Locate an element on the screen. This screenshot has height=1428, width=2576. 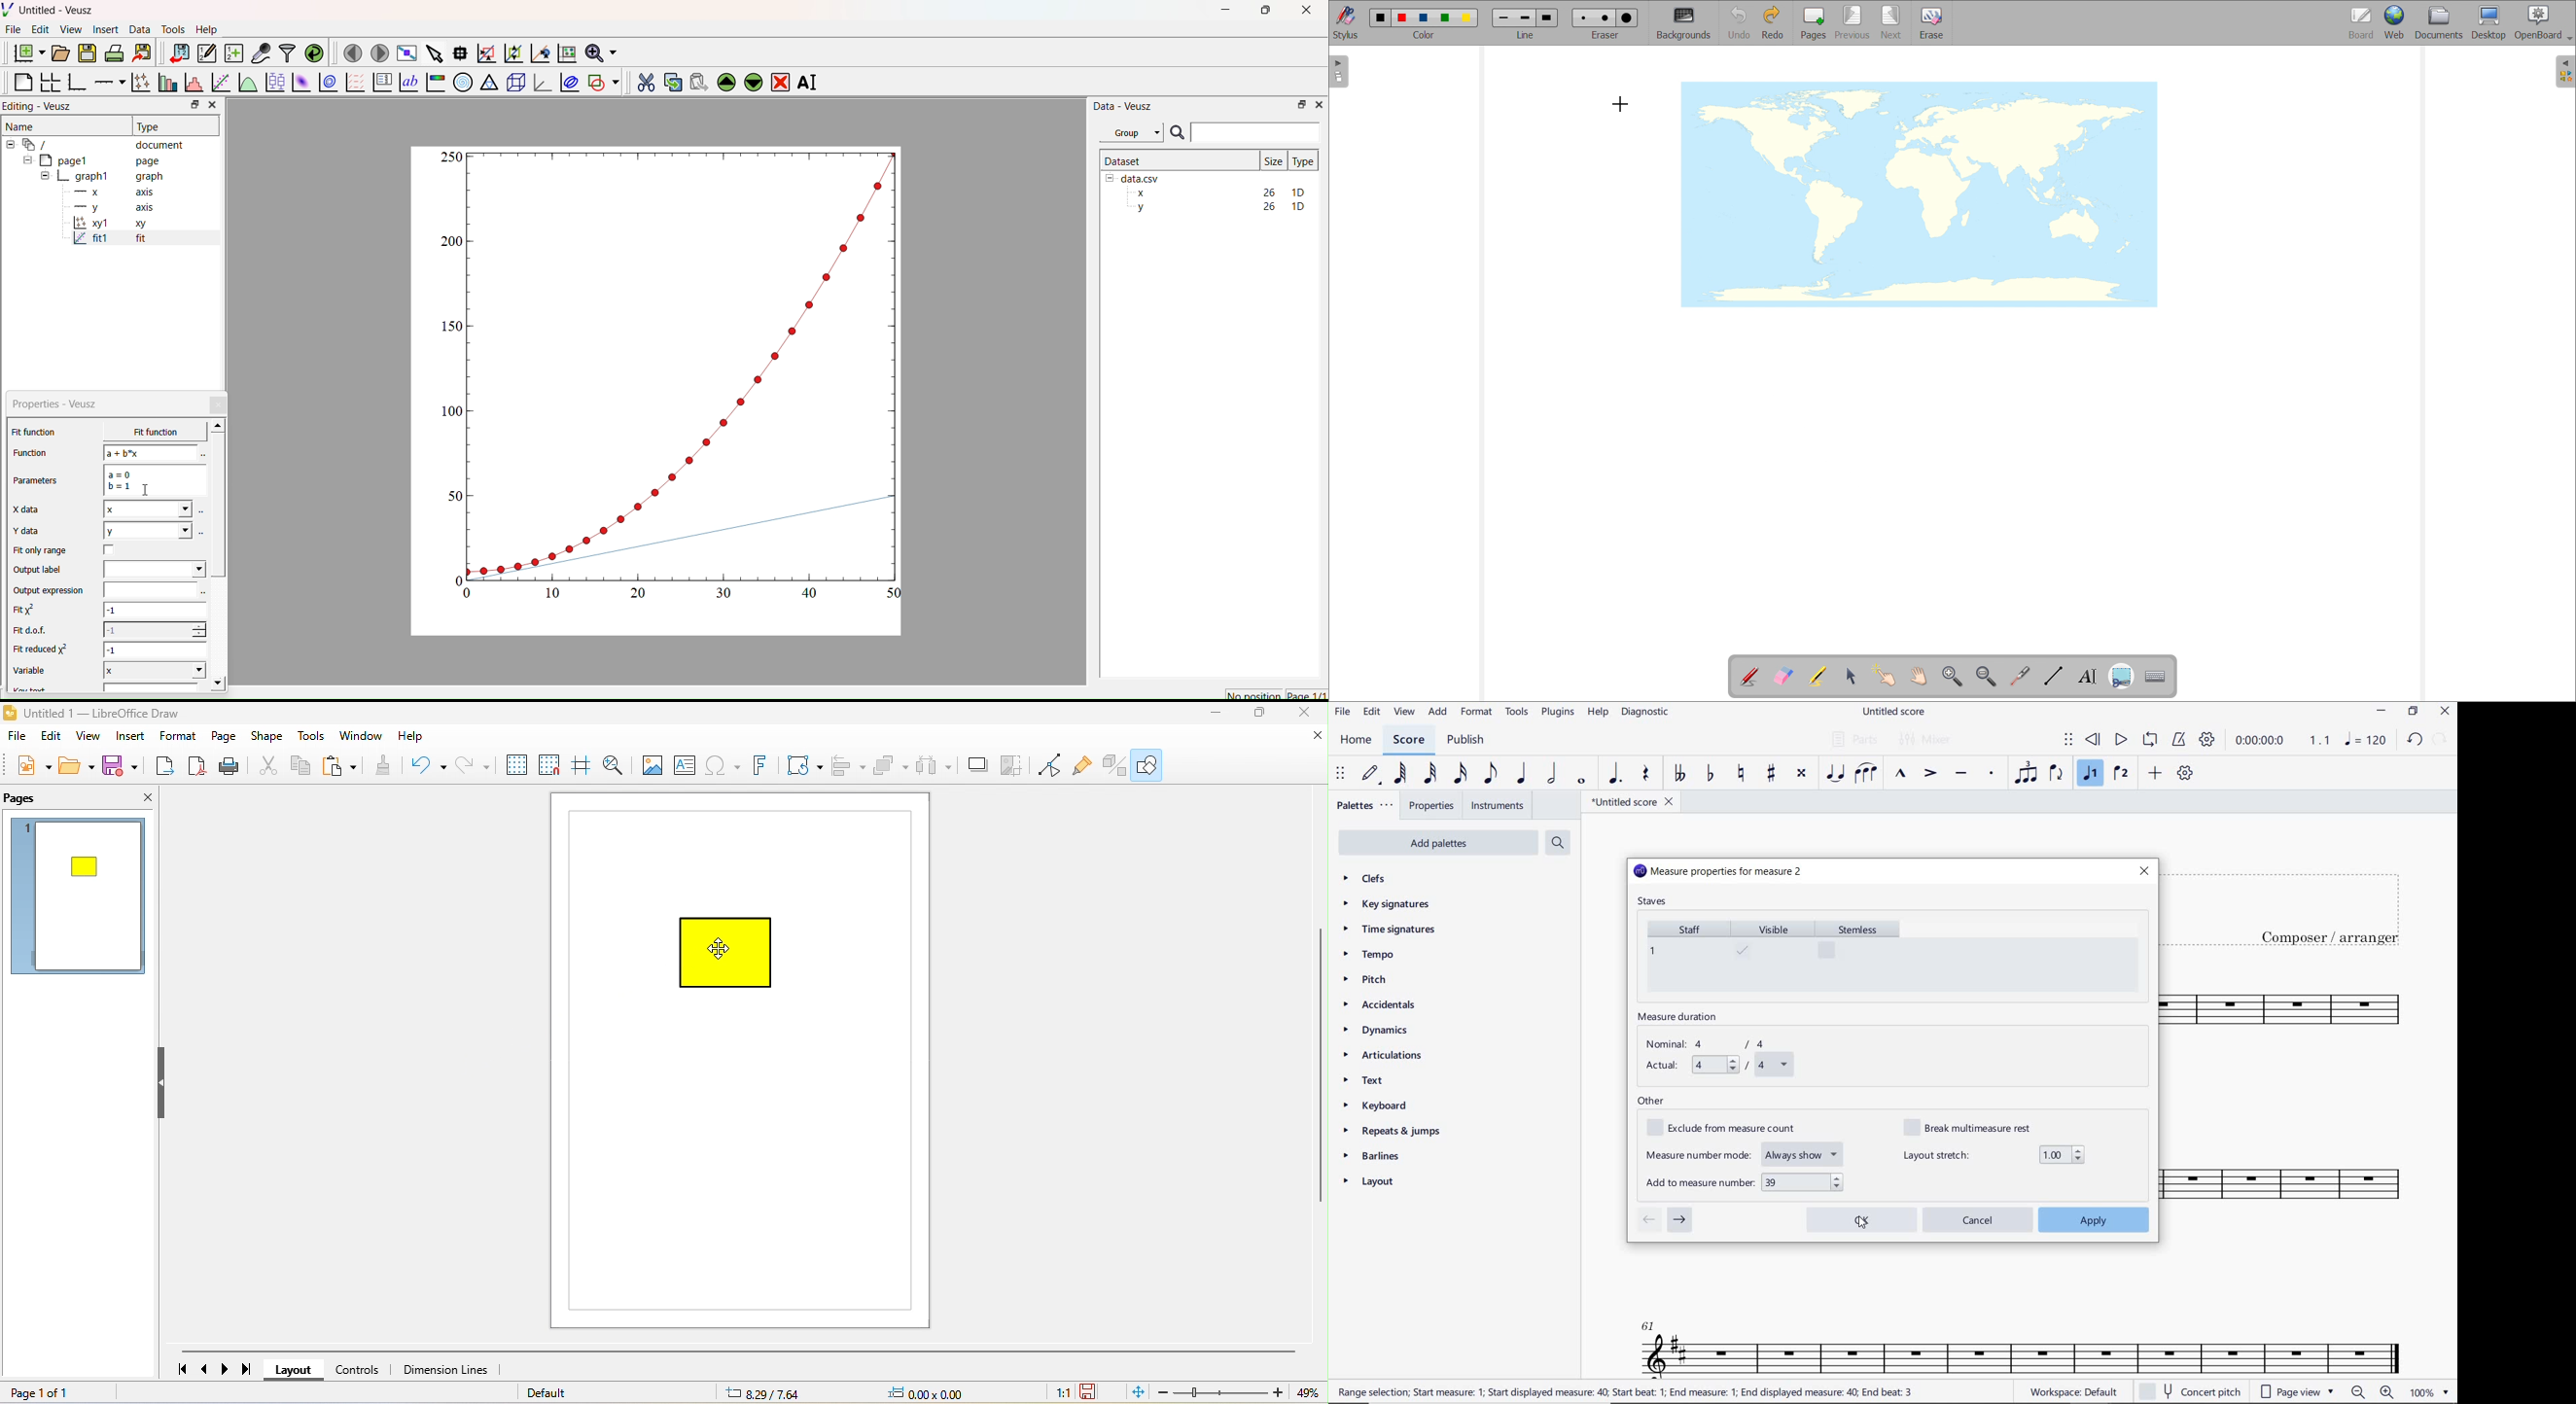
TOGGLE NATURAL is located at coordinates (1743, 774).